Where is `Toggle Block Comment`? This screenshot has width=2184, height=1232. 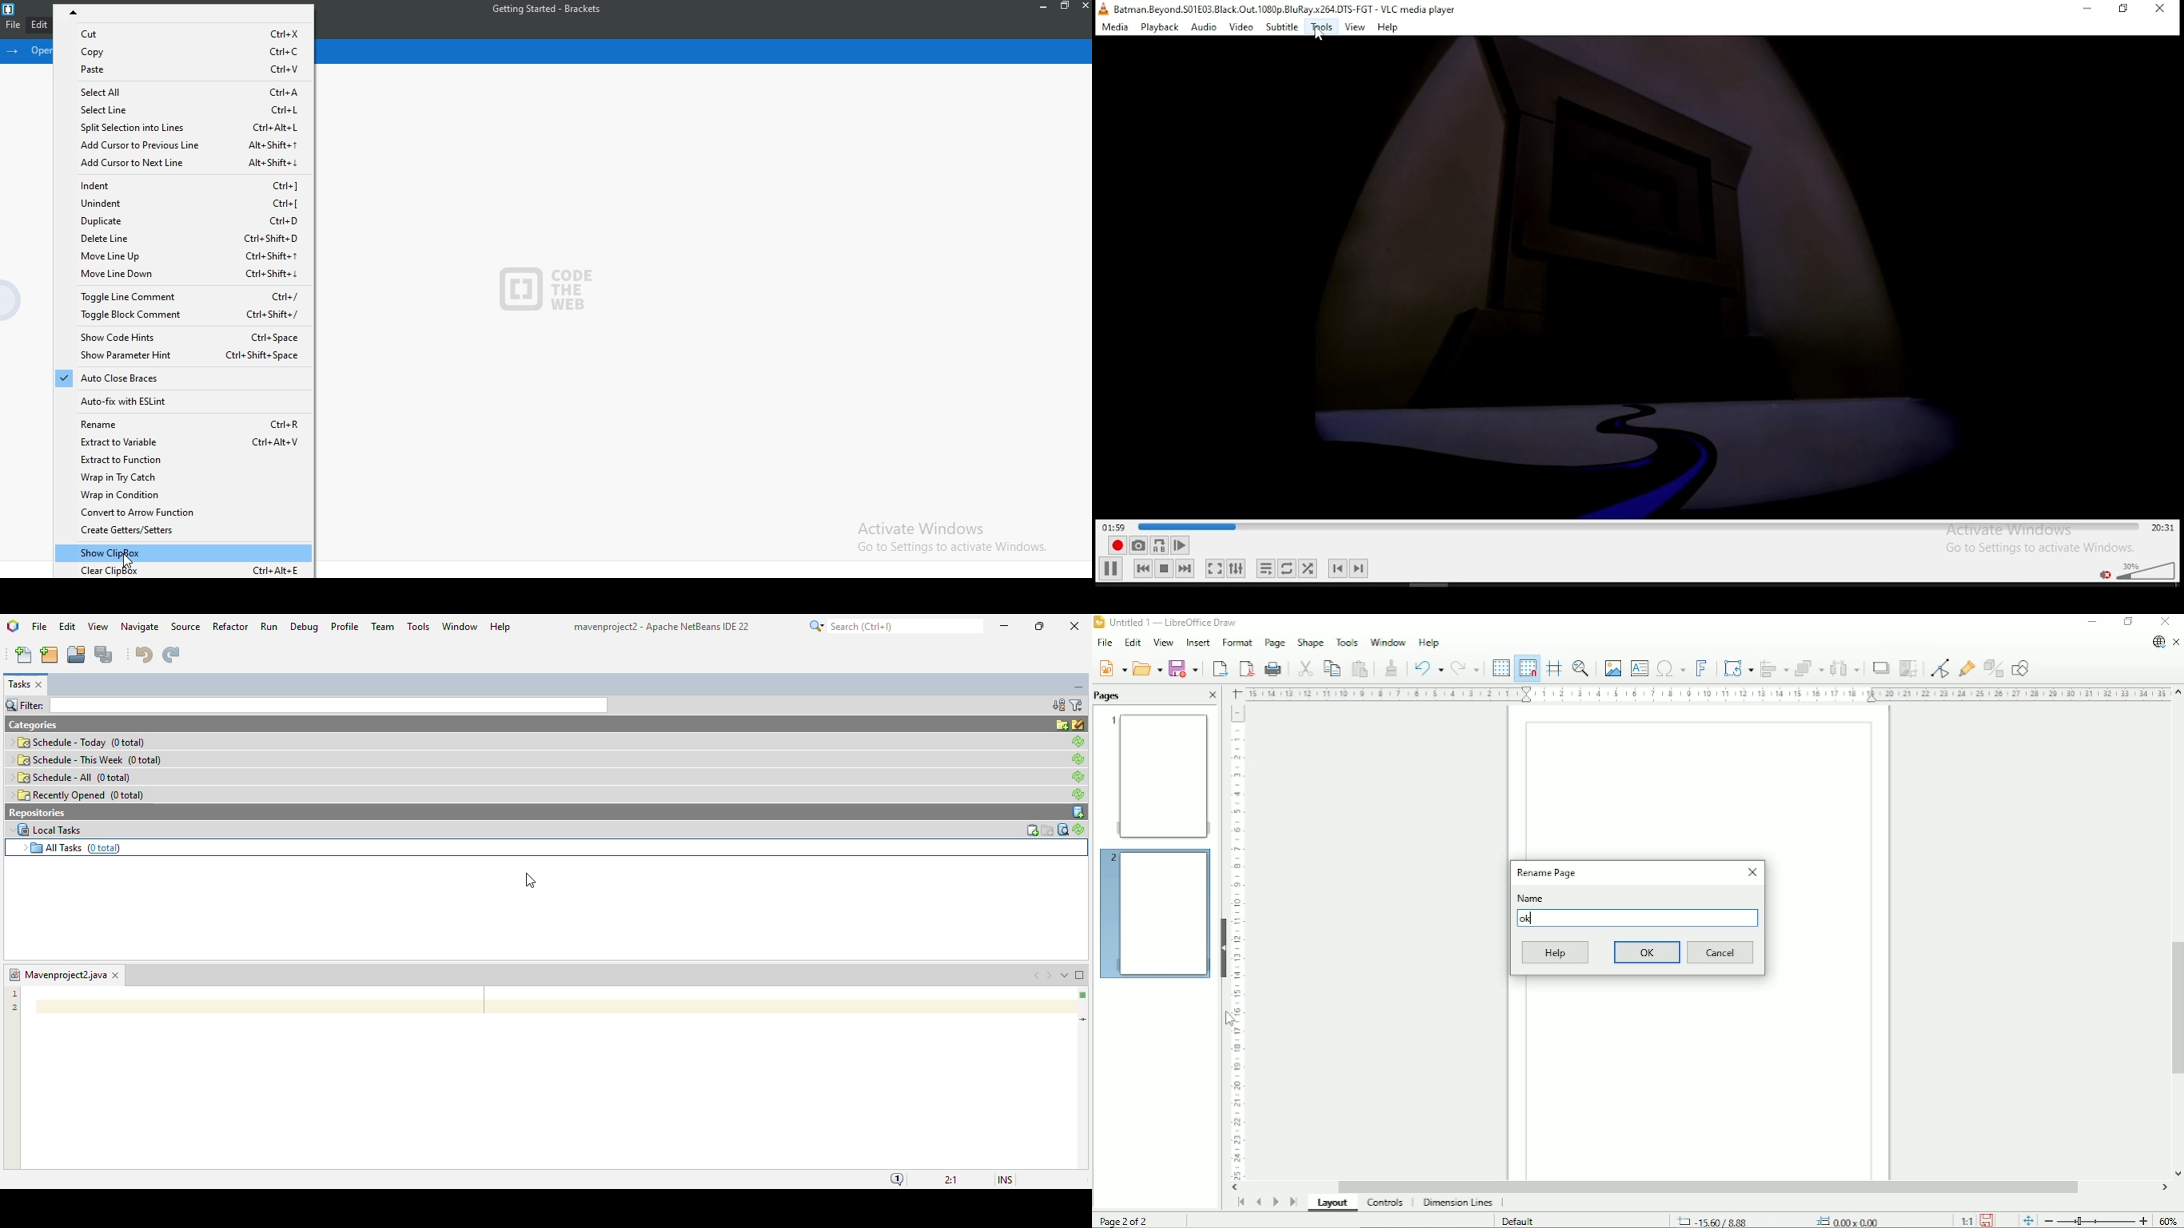 Toggle Block Comment is located at coordinates (178, 318).